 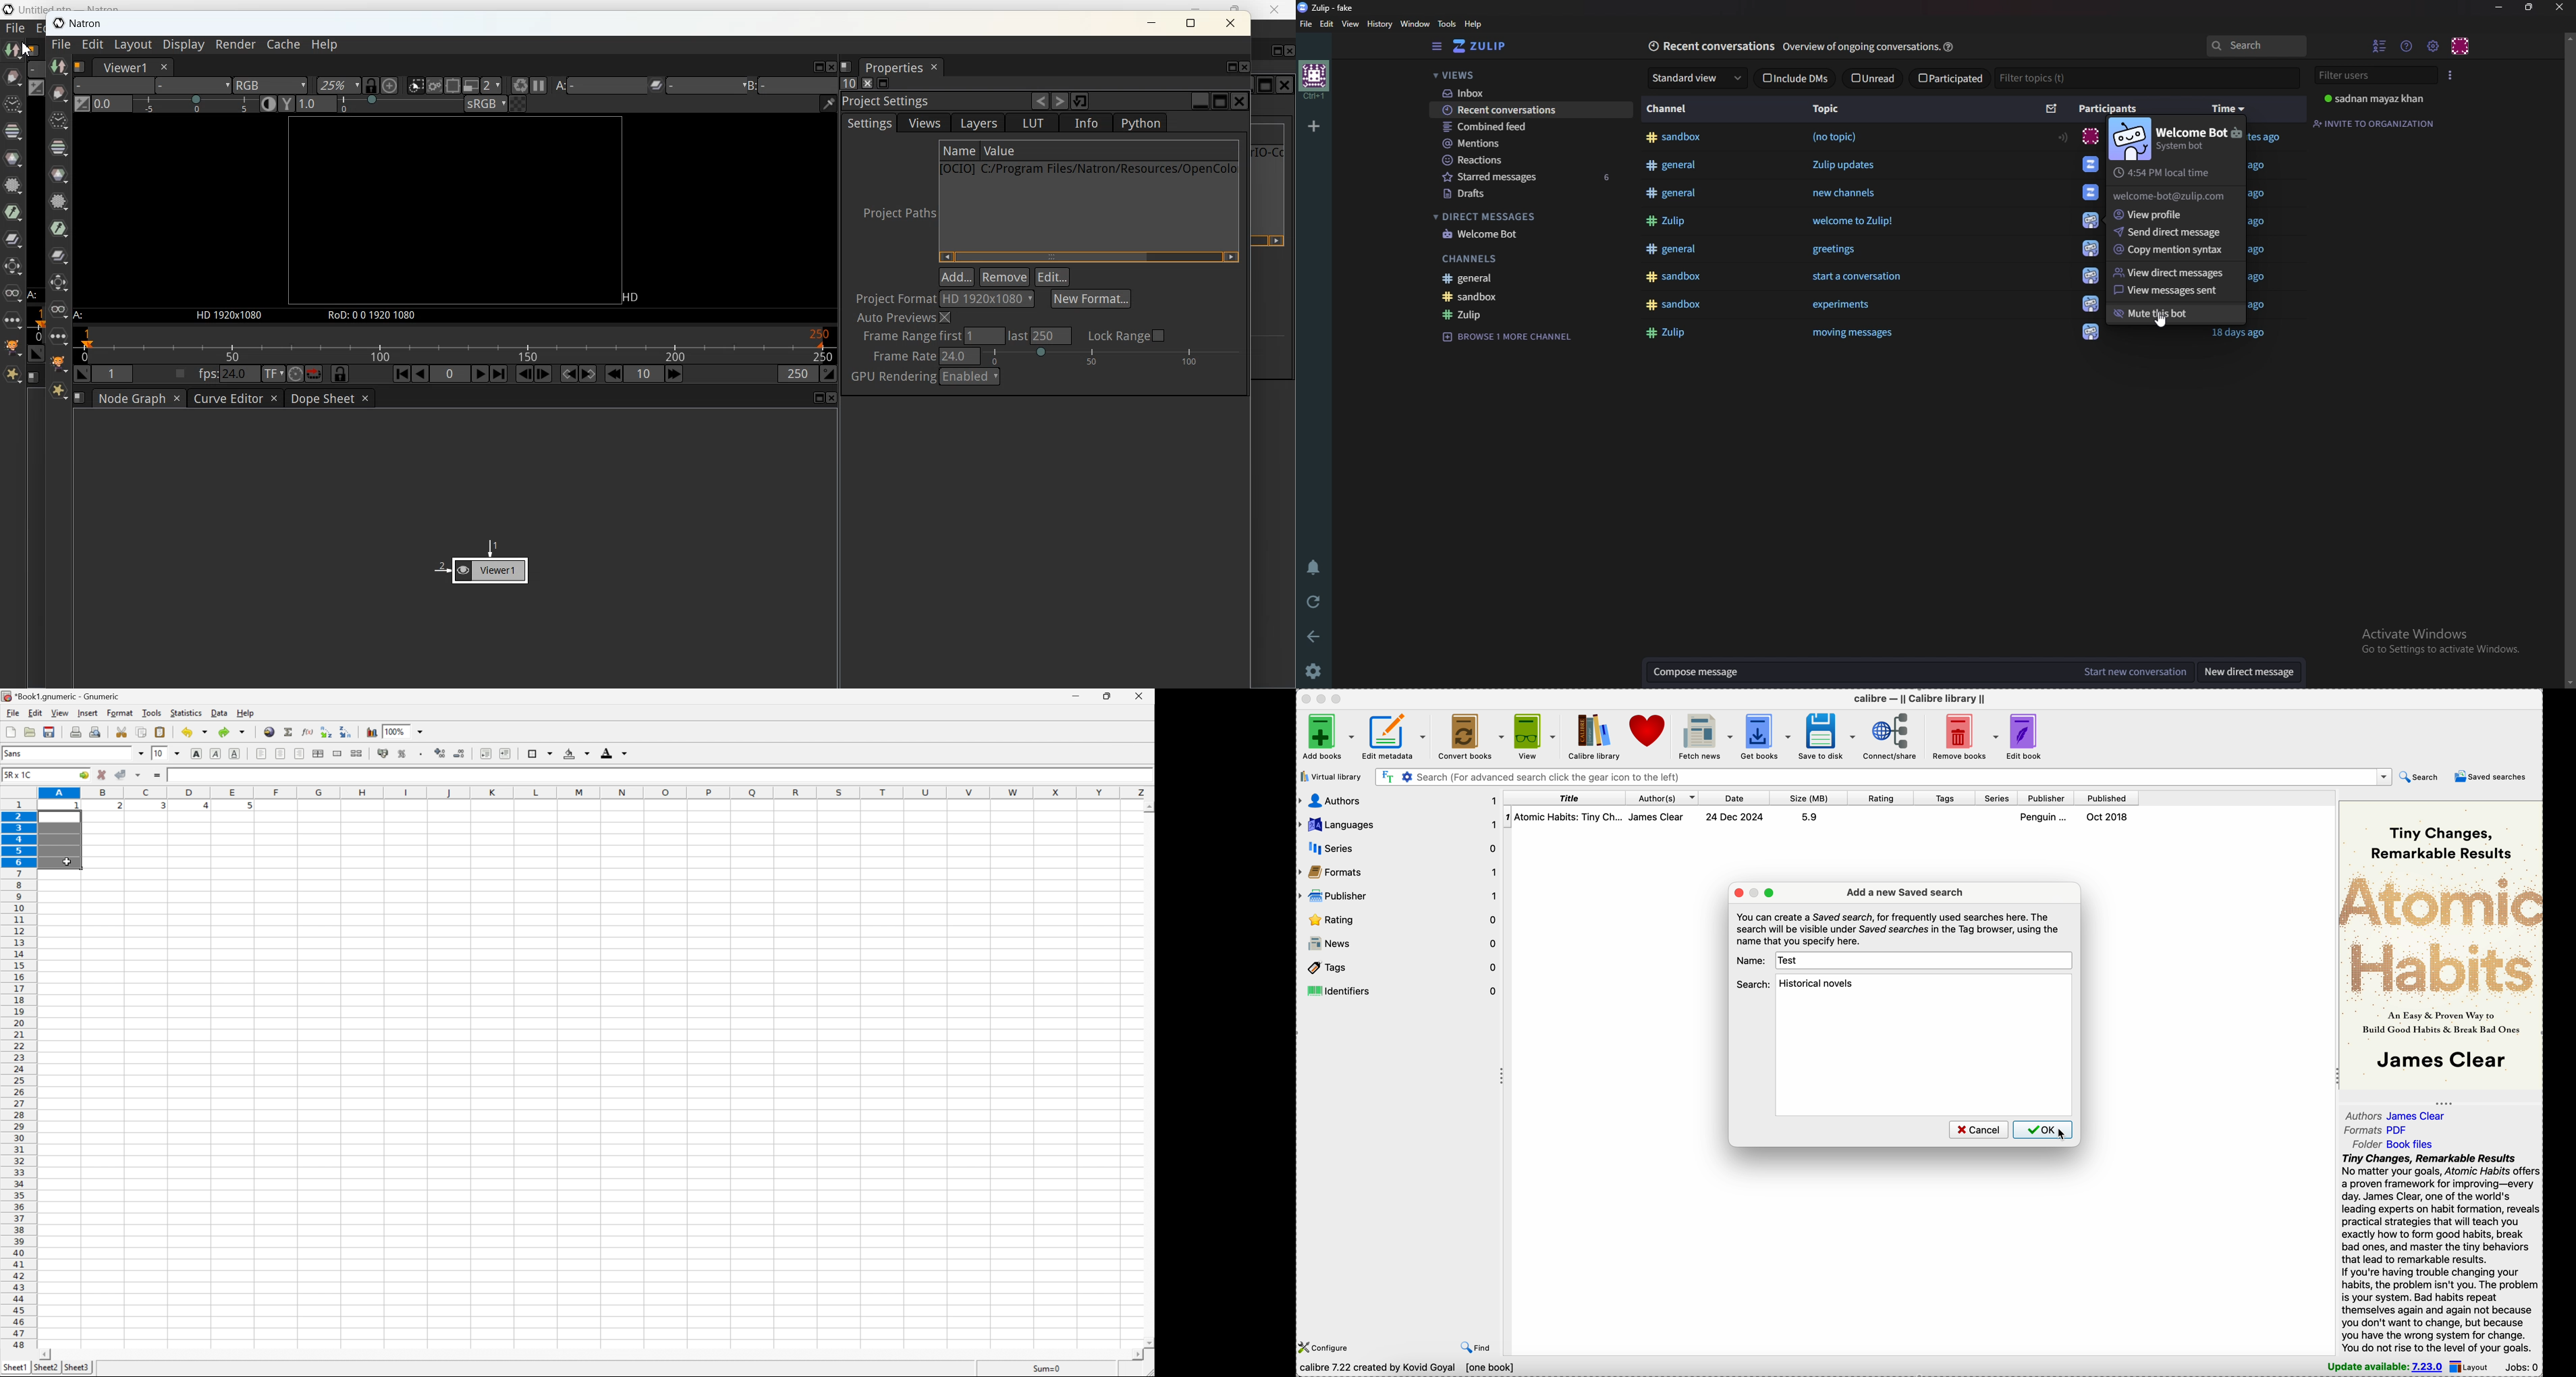 What do you see at coordinates (2033, 78) in the screenshot?
I see `Filter topics` at bounding box center [2033, 78].